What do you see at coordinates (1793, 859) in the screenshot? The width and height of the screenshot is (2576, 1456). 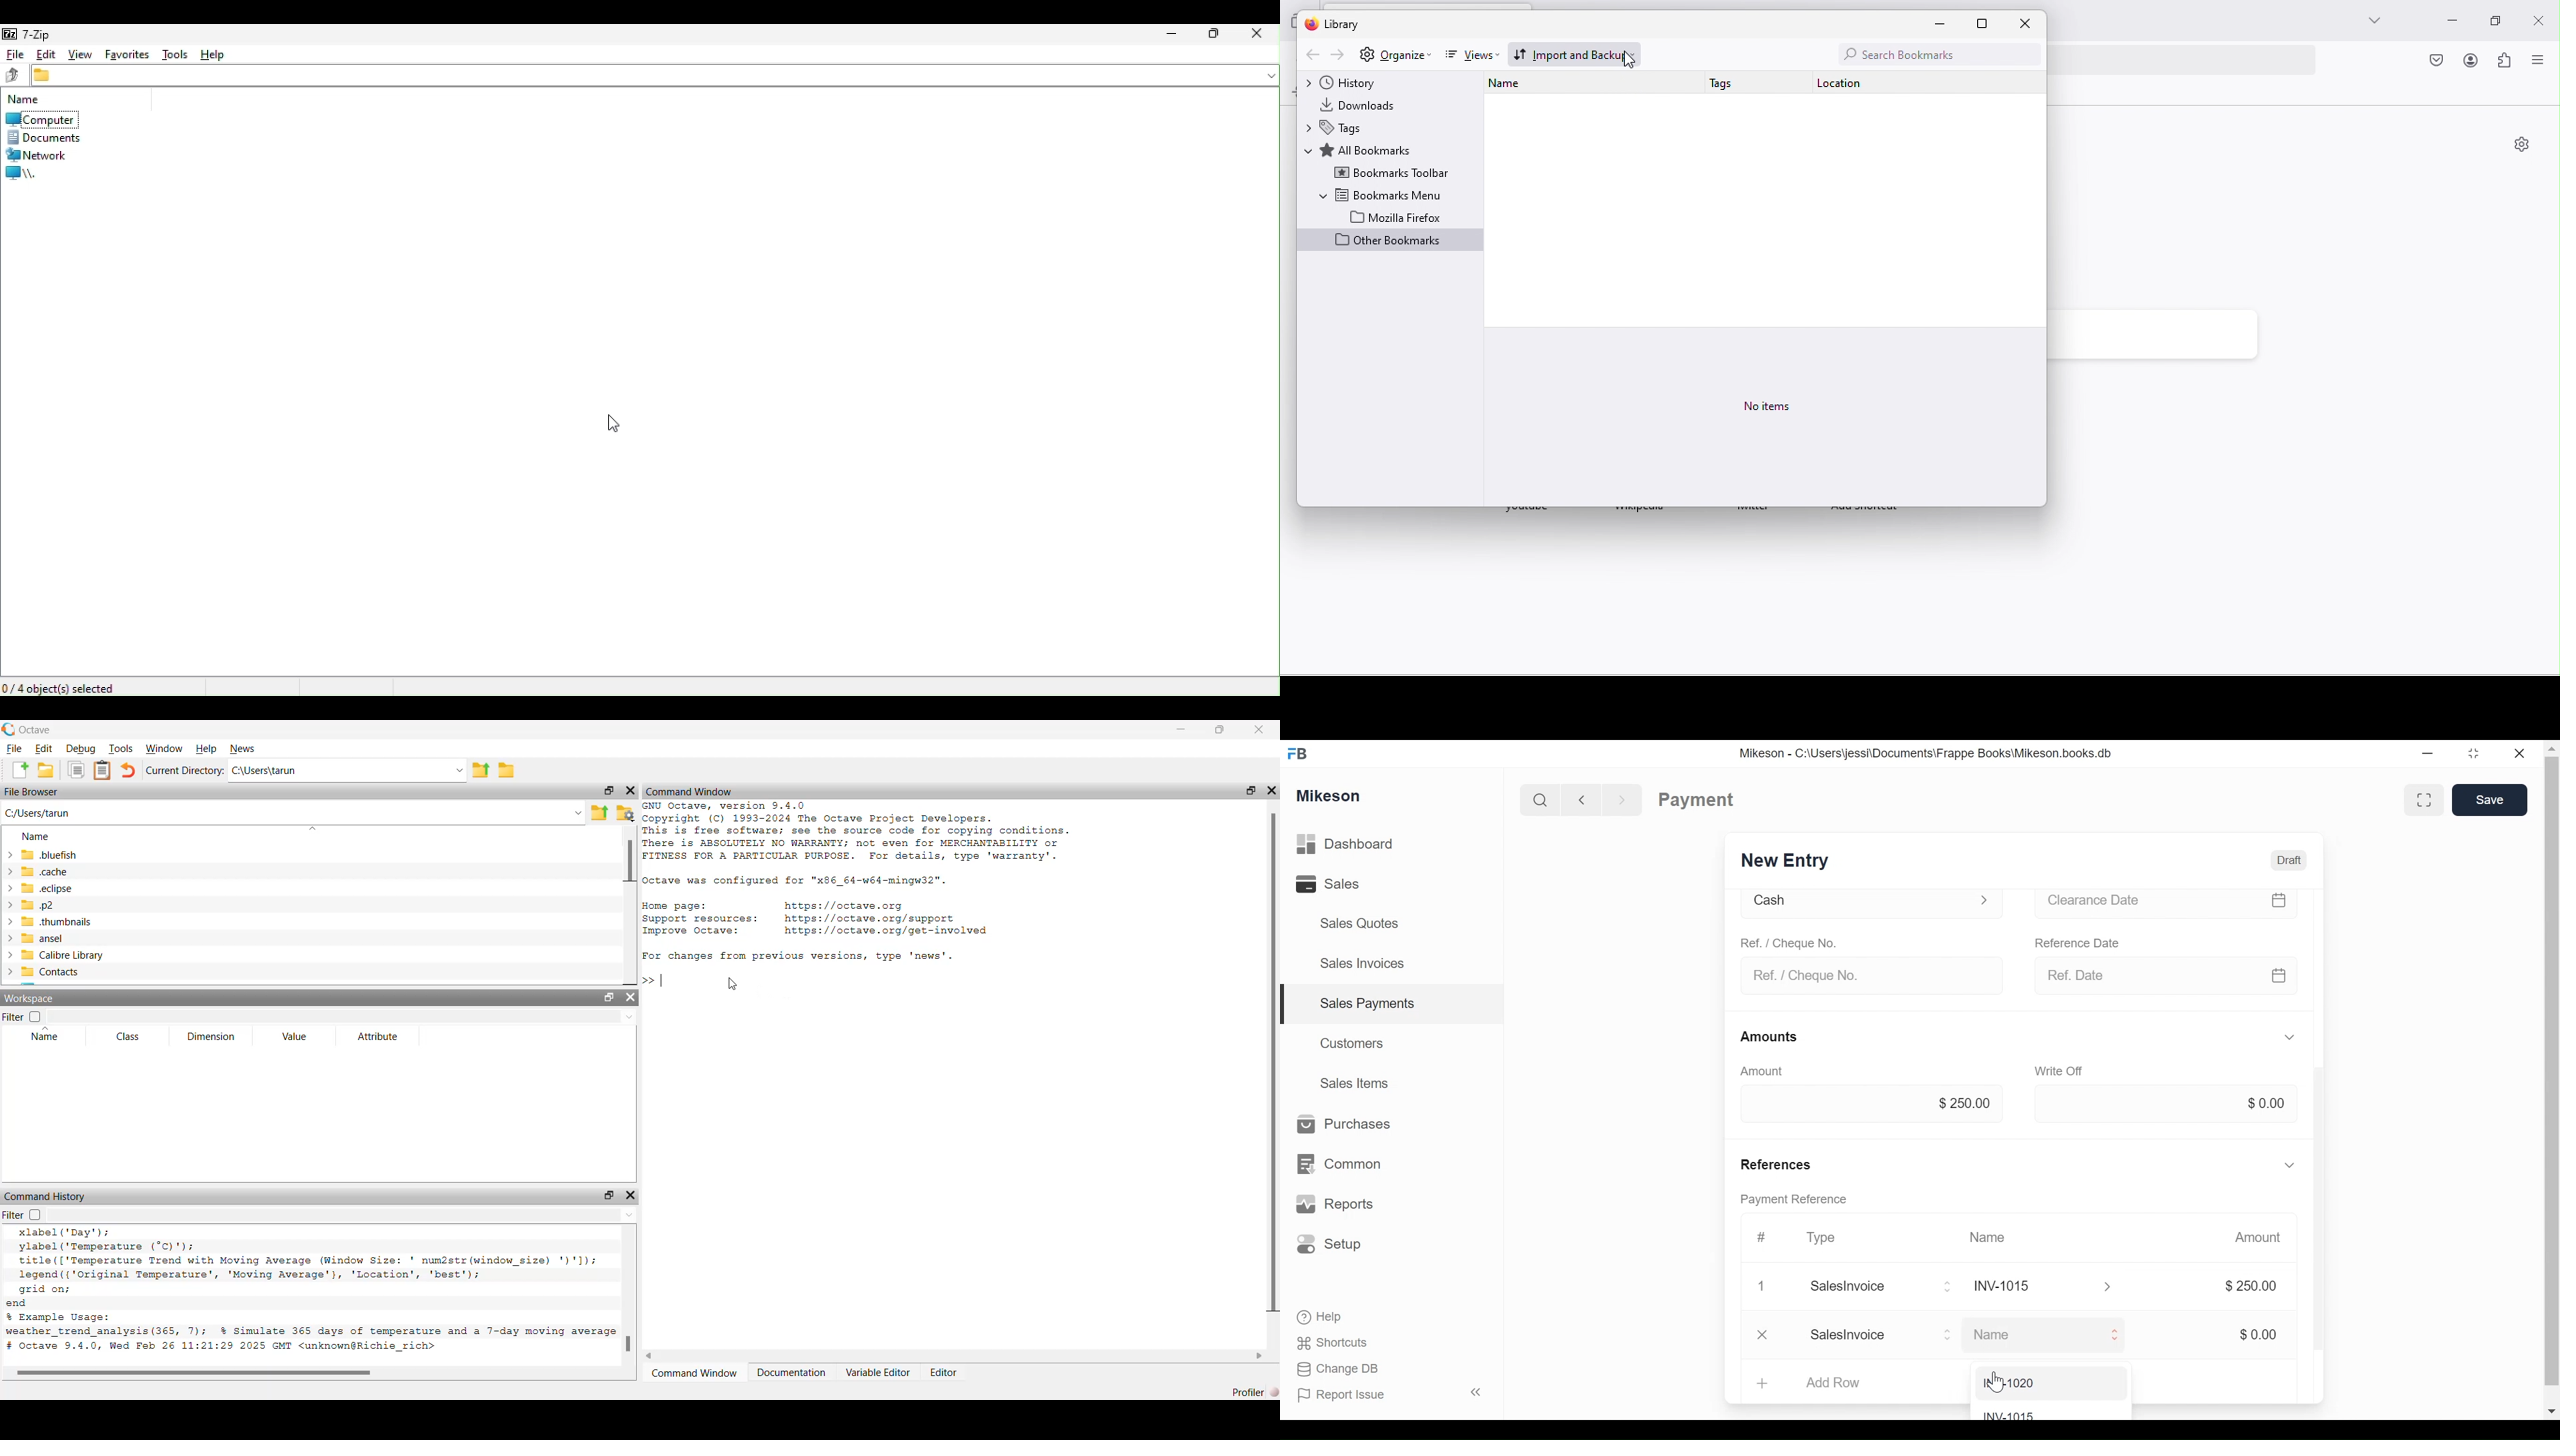 I see `New Entry` at bounding box center [1793, 859].